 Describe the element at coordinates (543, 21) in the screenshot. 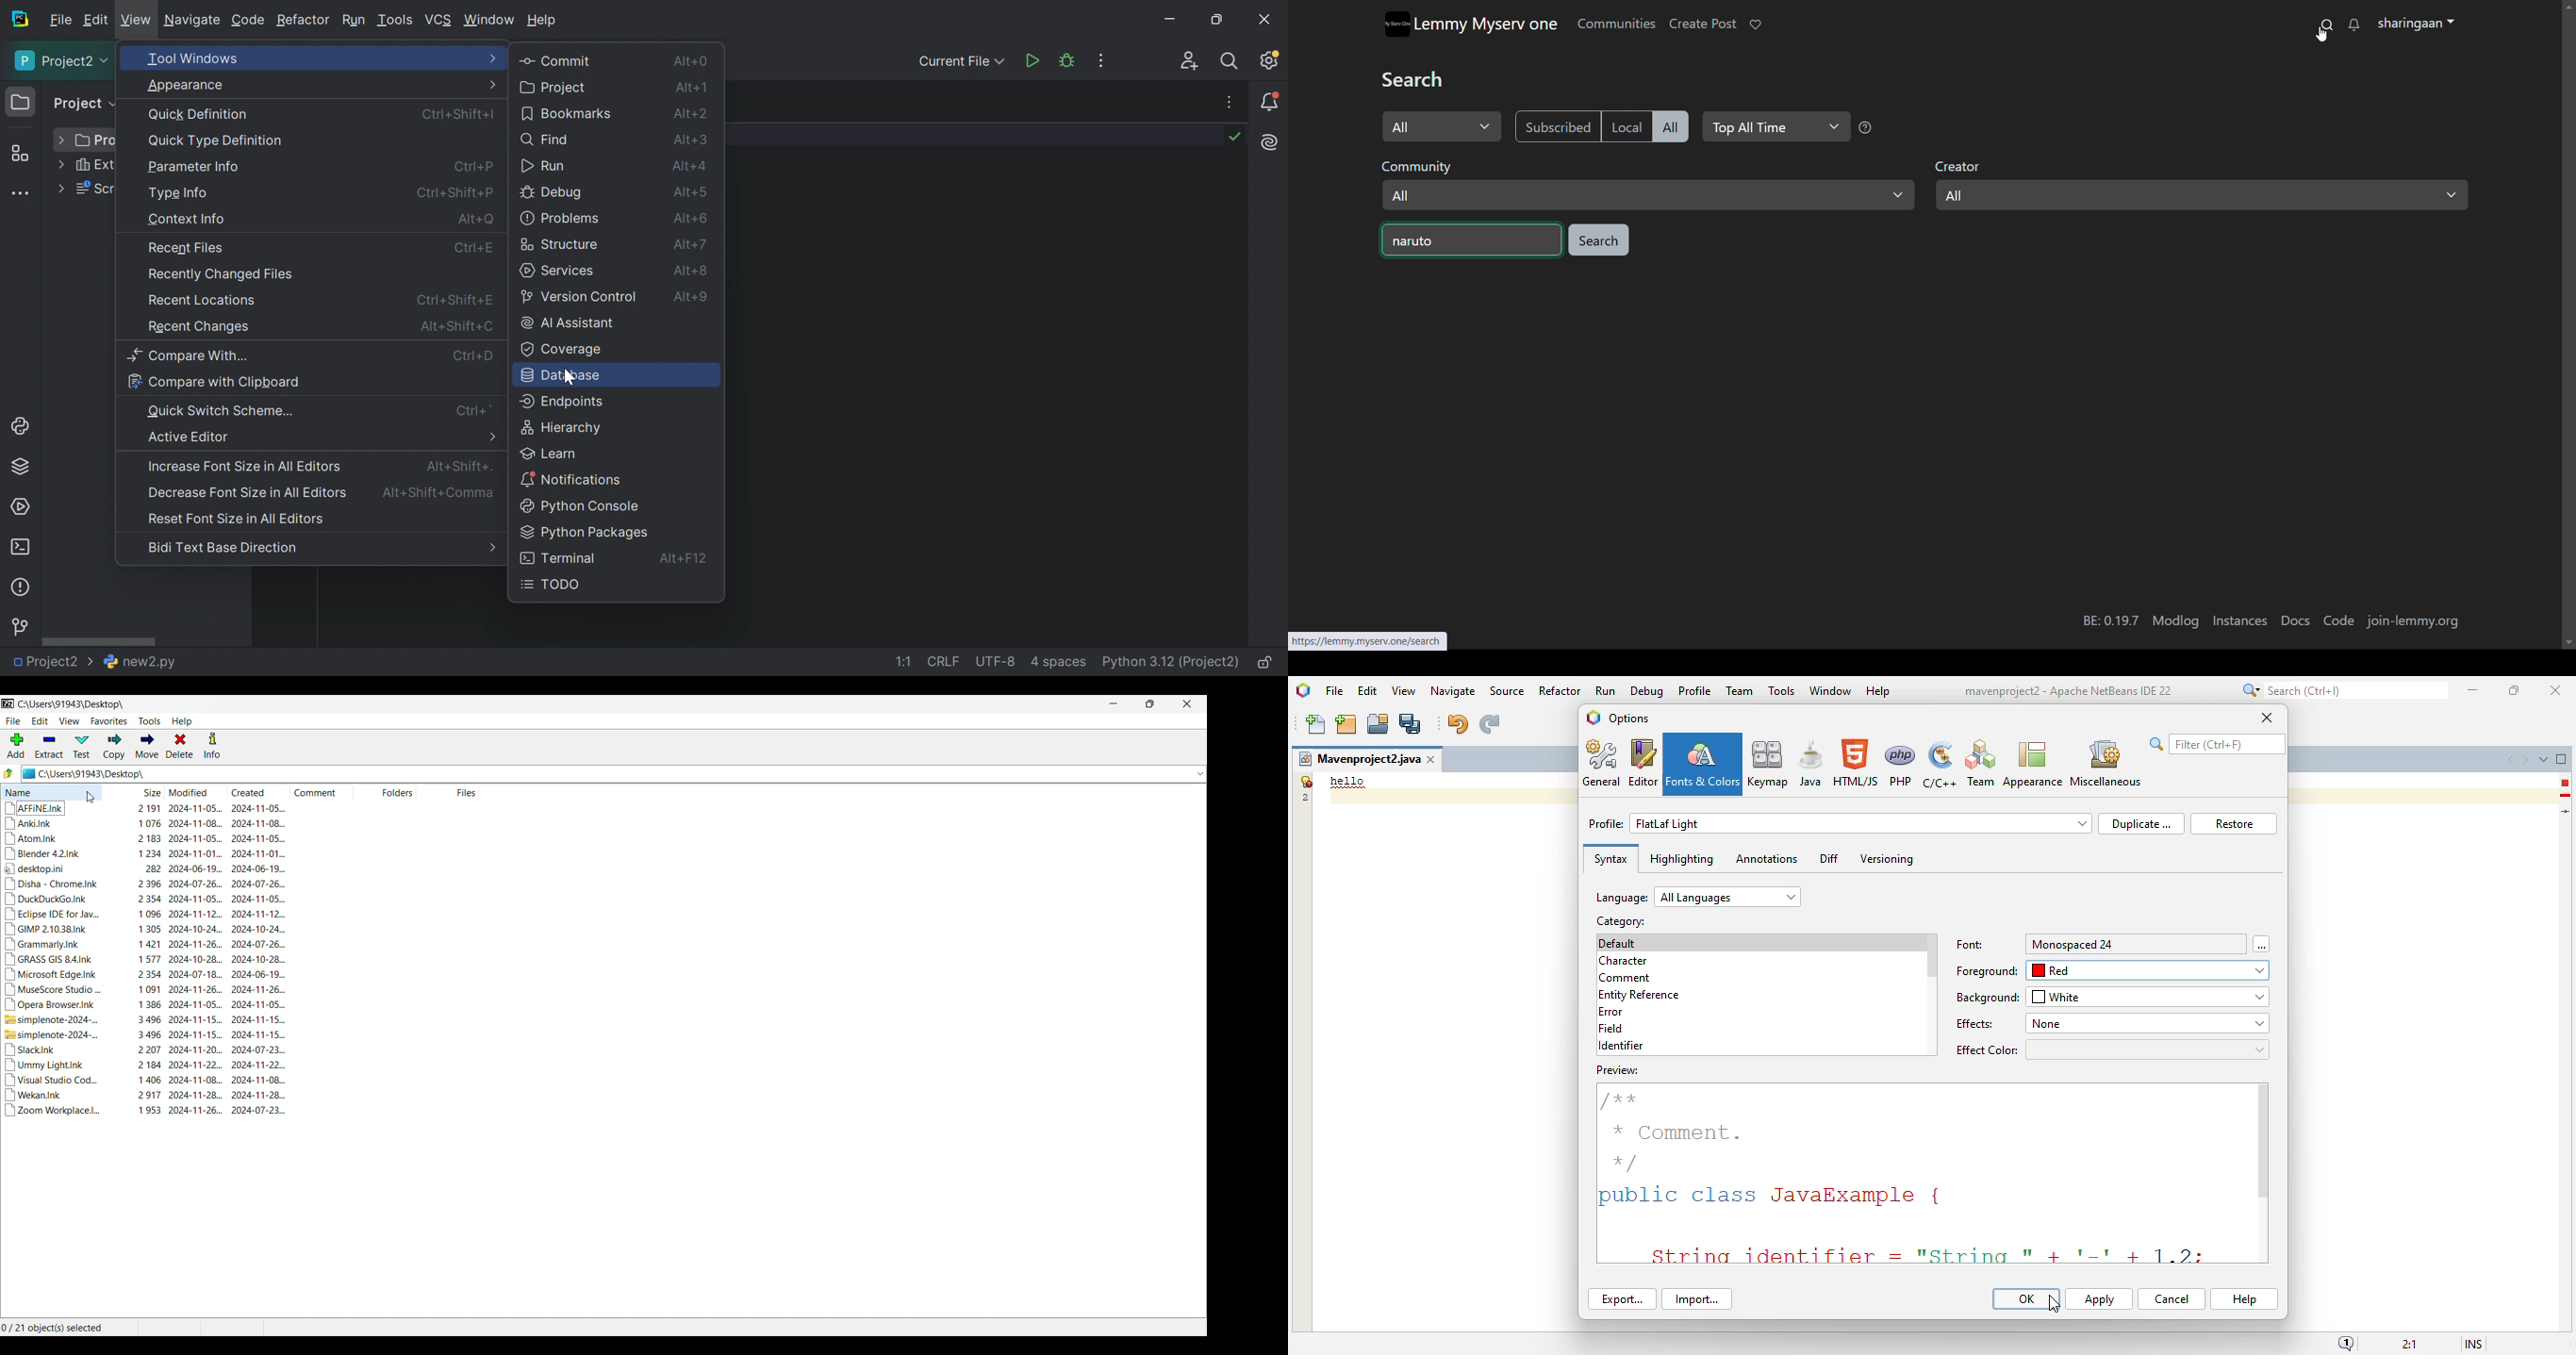

I see `Help` at that location.